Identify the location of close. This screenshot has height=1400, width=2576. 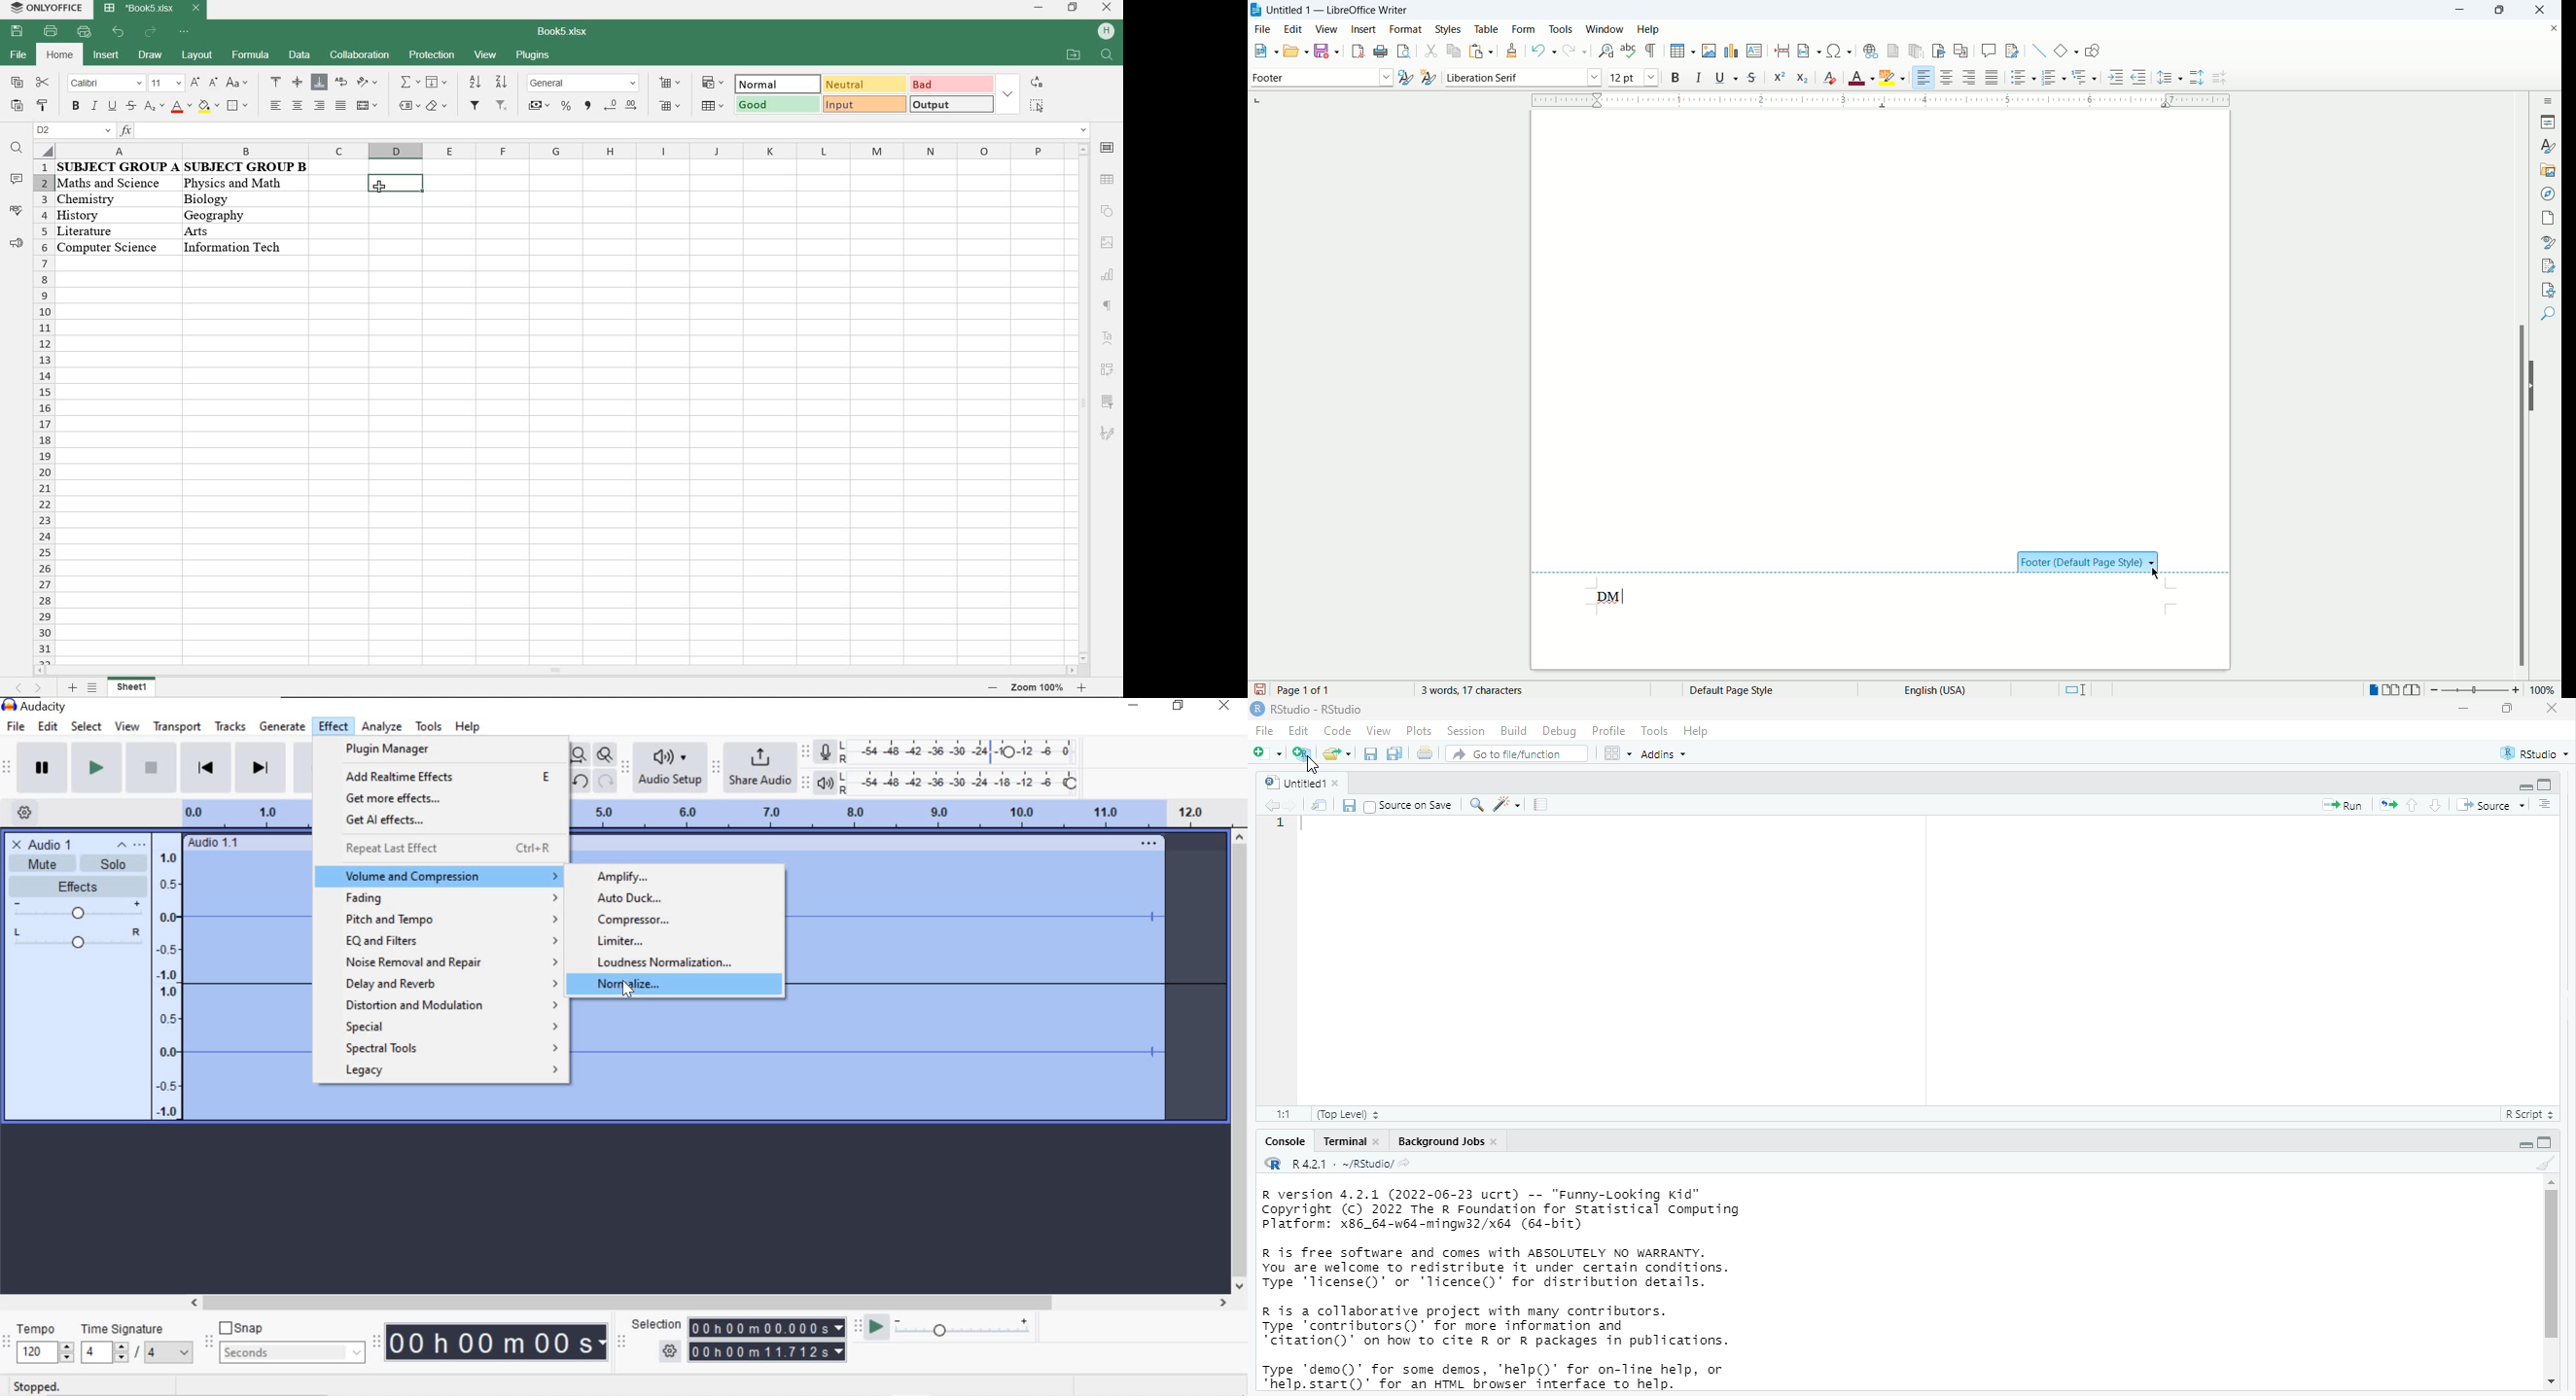
(1498, 1142).